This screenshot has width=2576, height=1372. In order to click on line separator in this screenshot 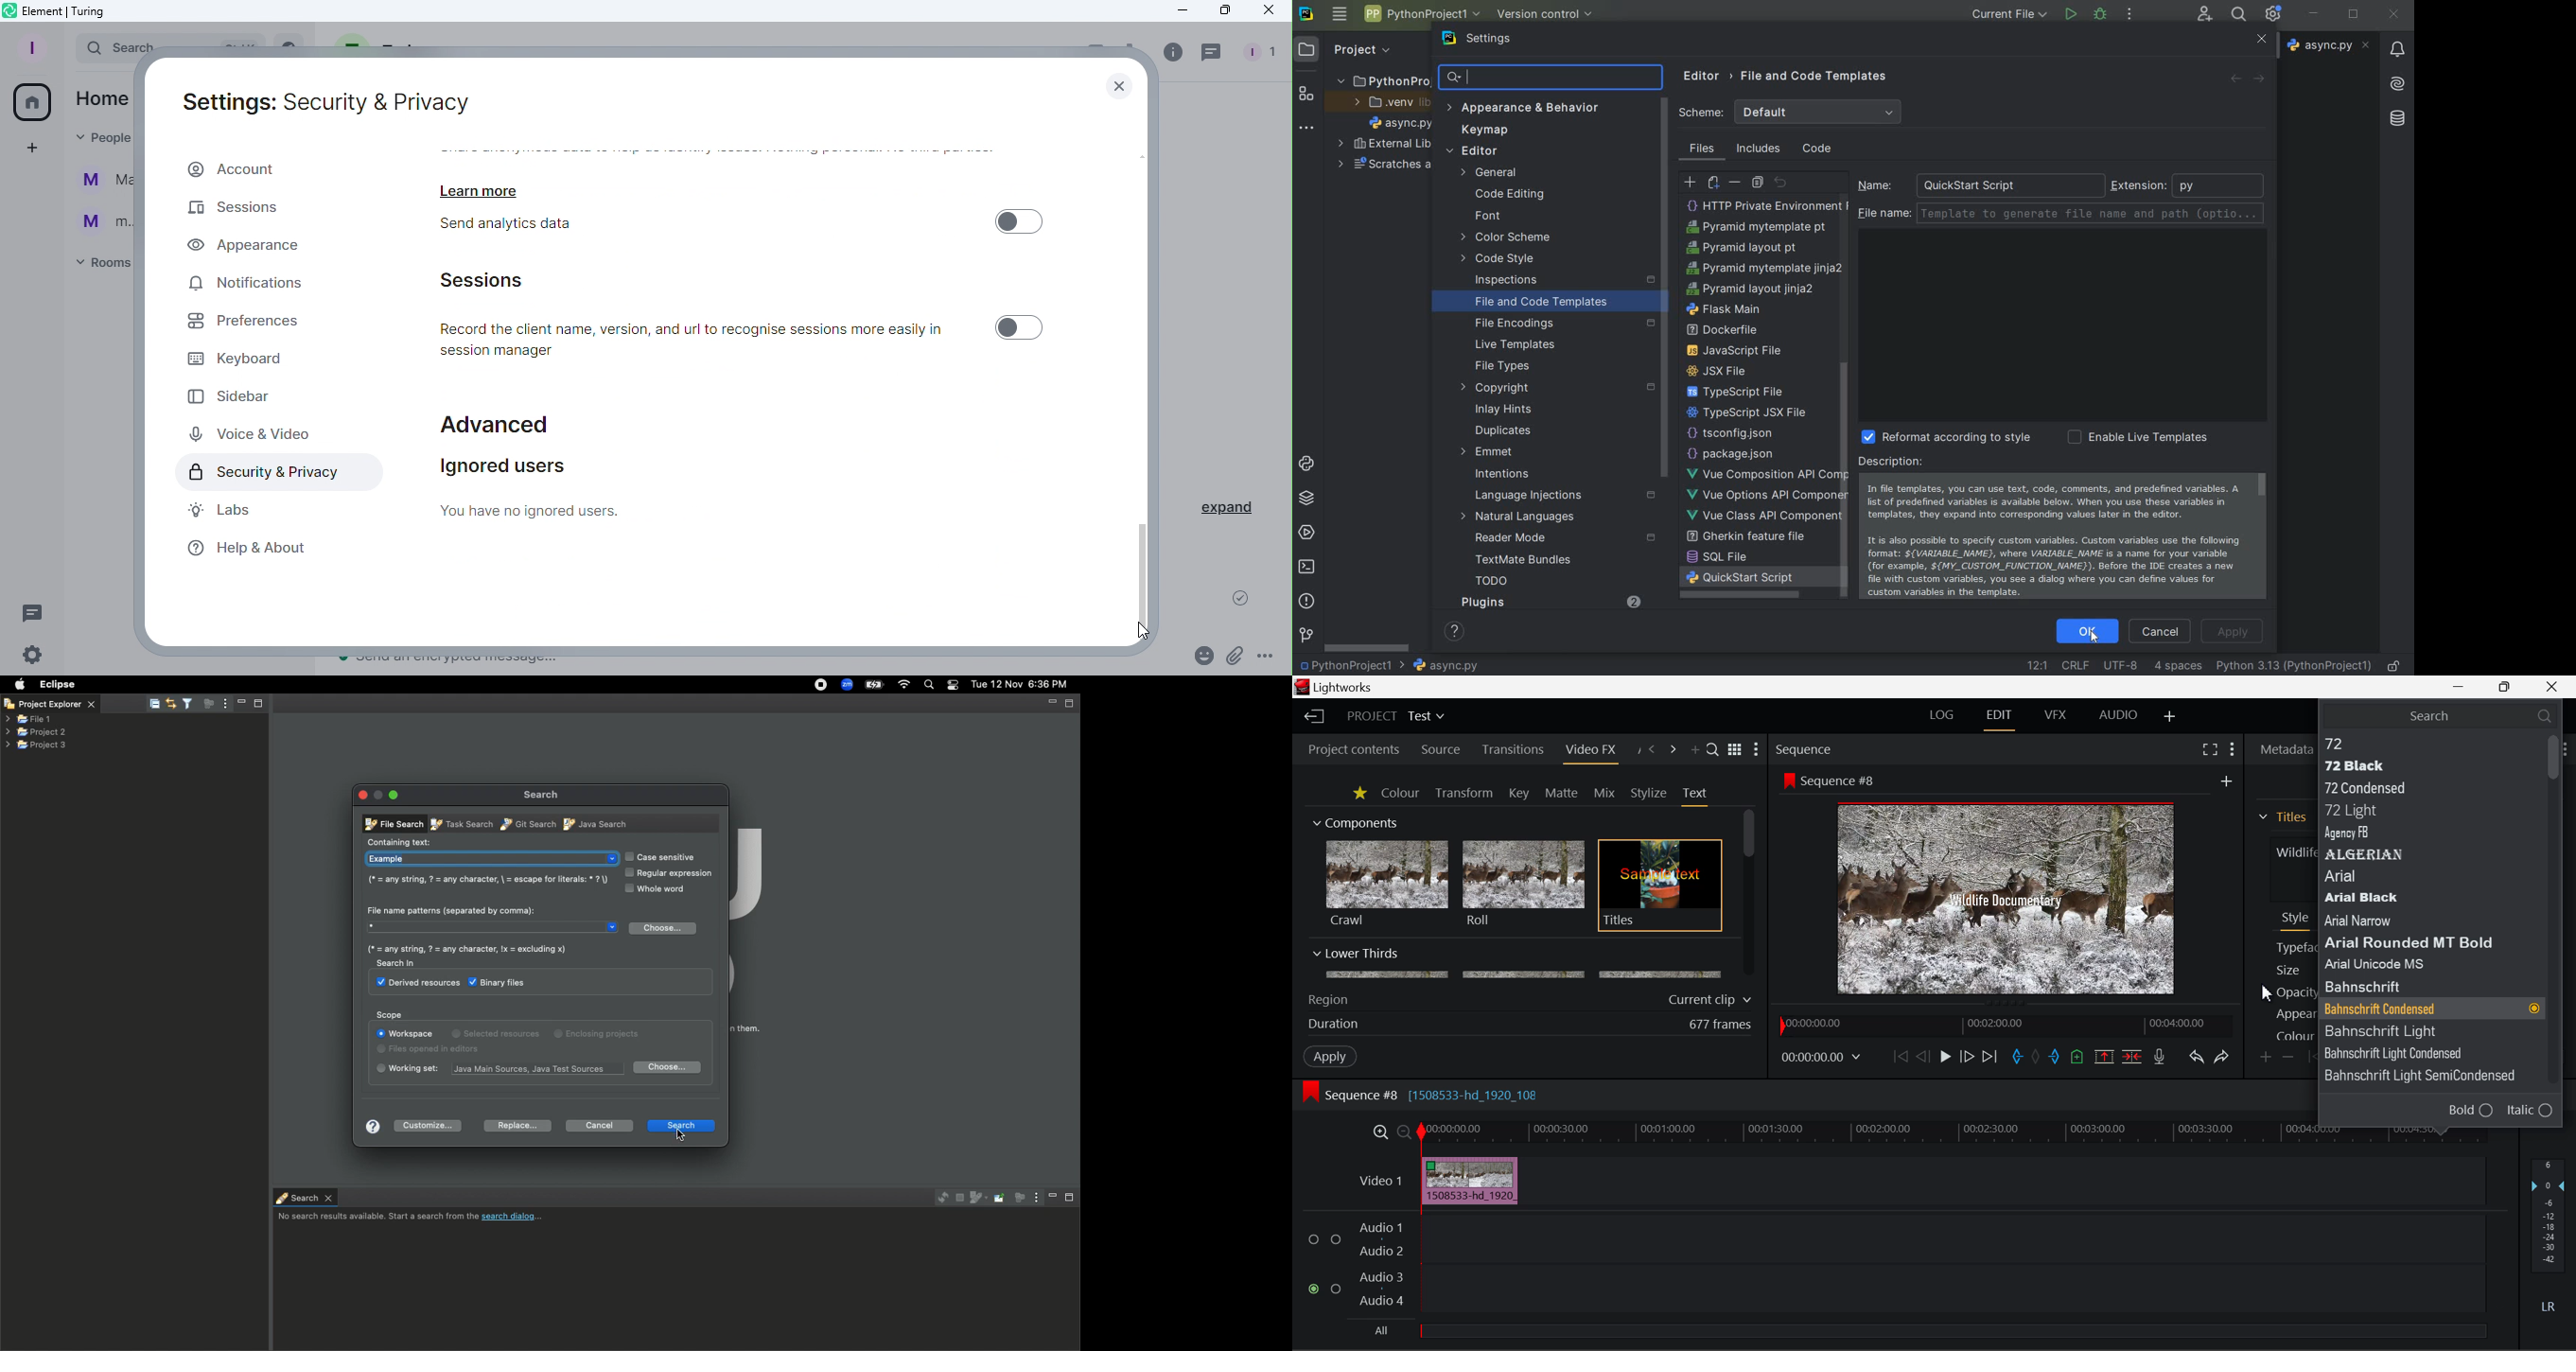, I will do `click(2077, 664)`.